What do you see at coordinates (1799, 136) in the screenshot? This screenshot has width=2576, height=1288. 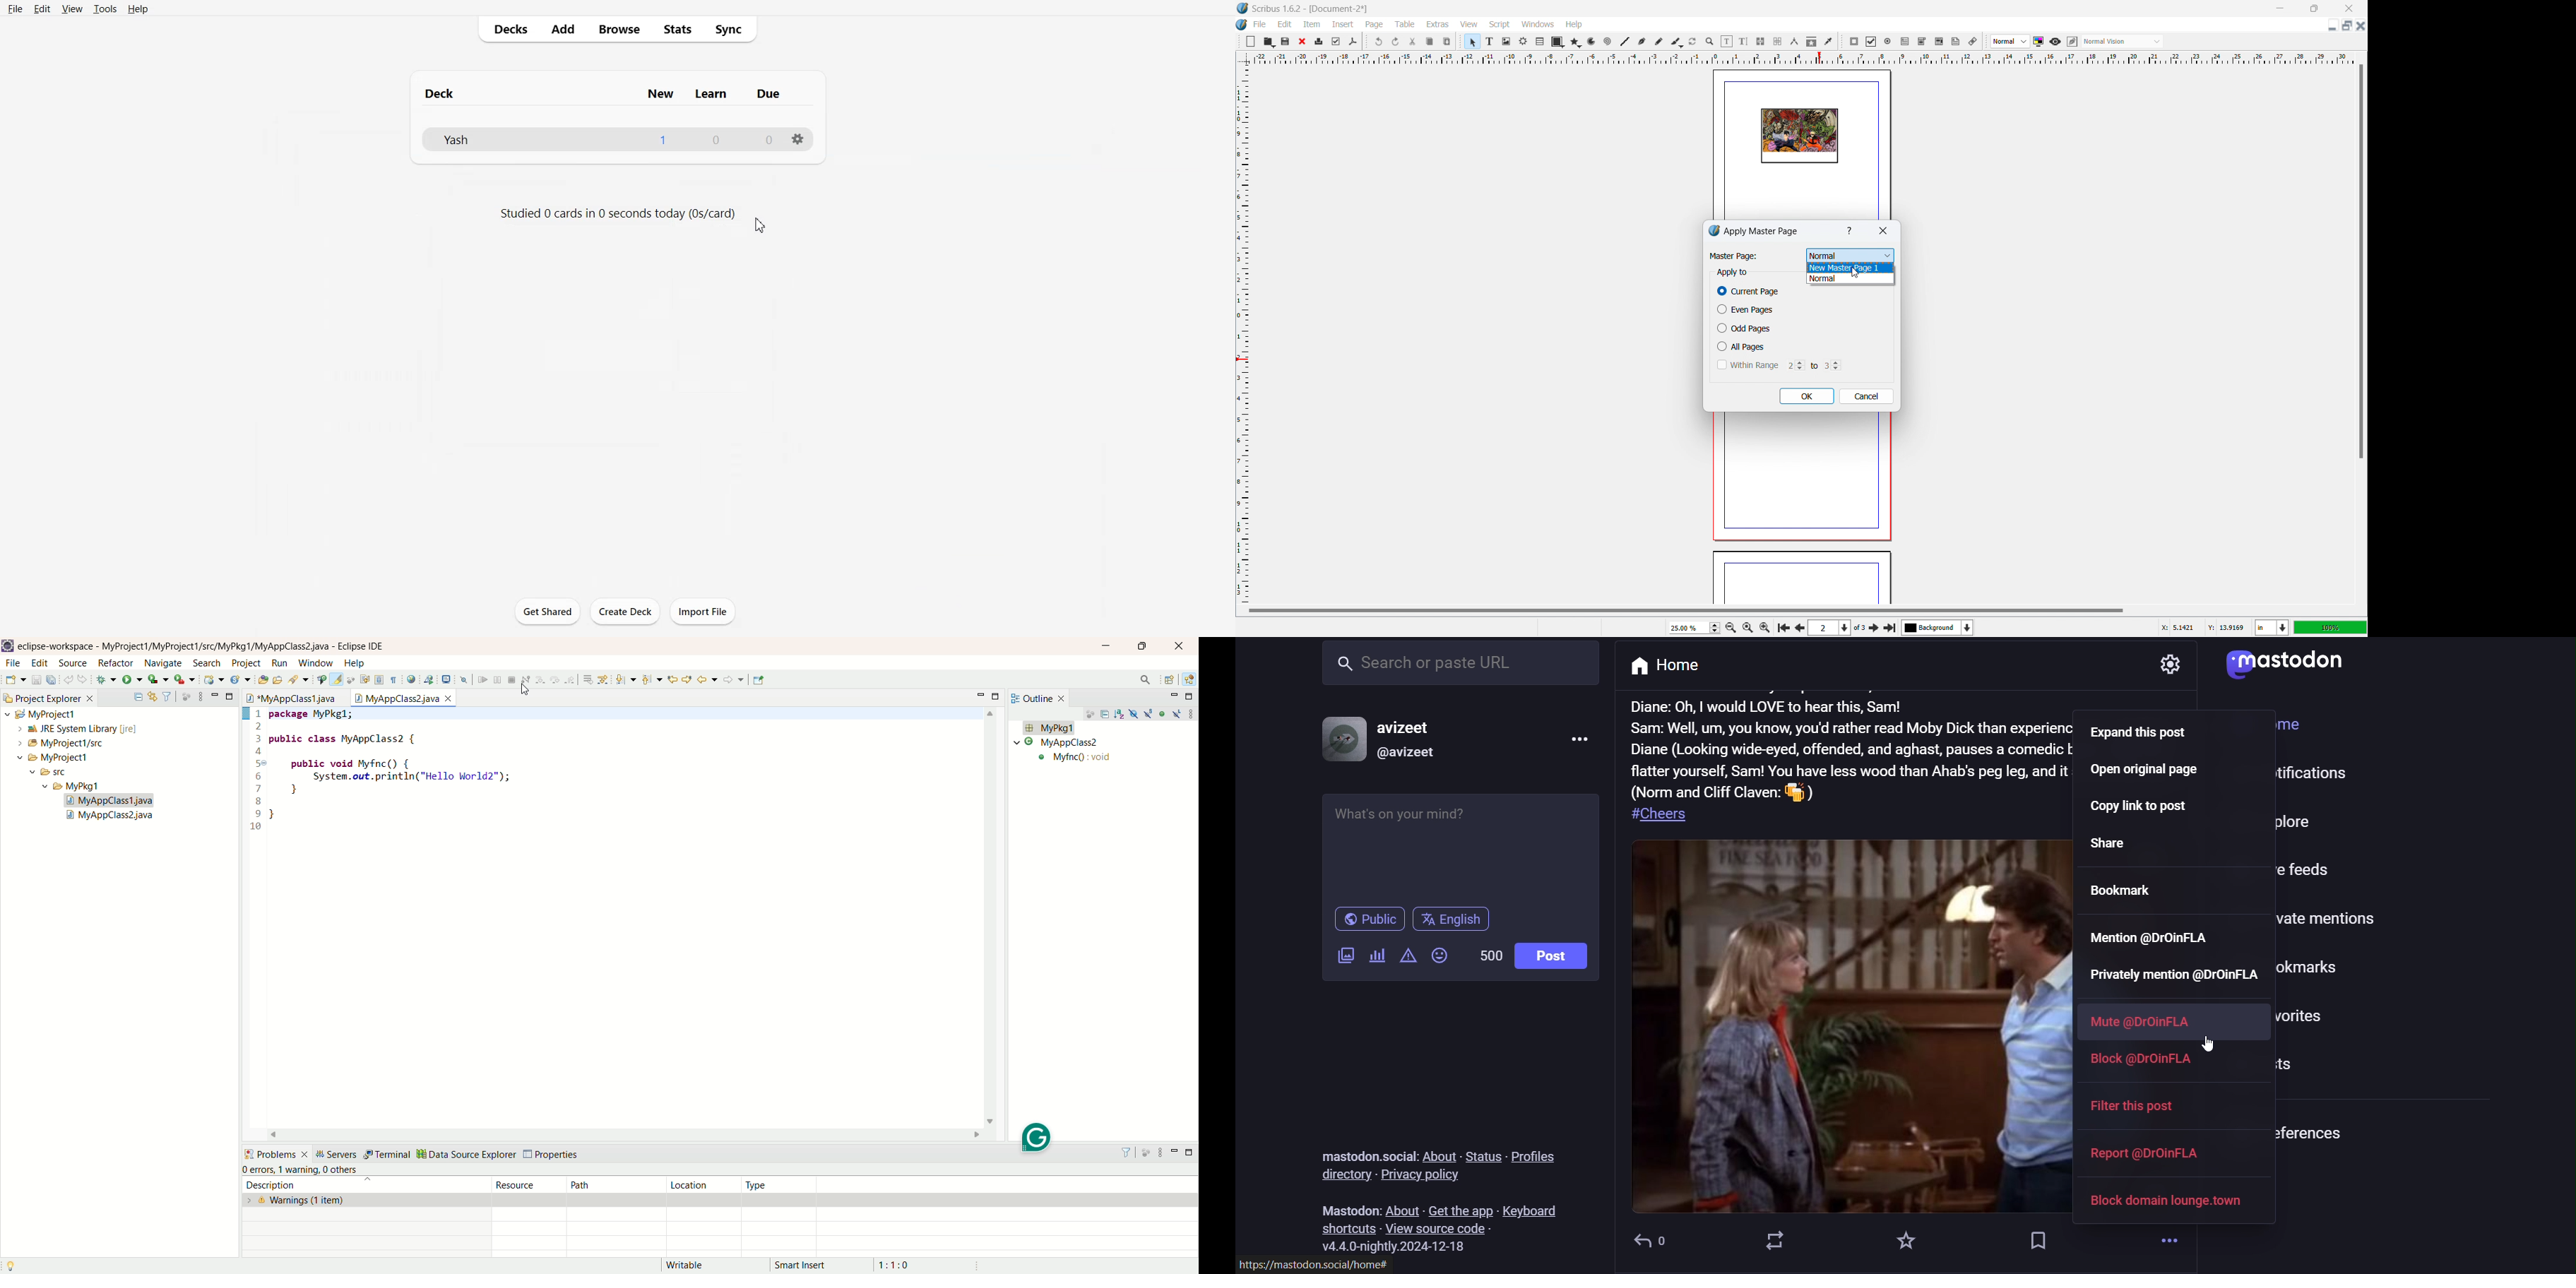 I see `page design` at bounding box center [1799, 136].